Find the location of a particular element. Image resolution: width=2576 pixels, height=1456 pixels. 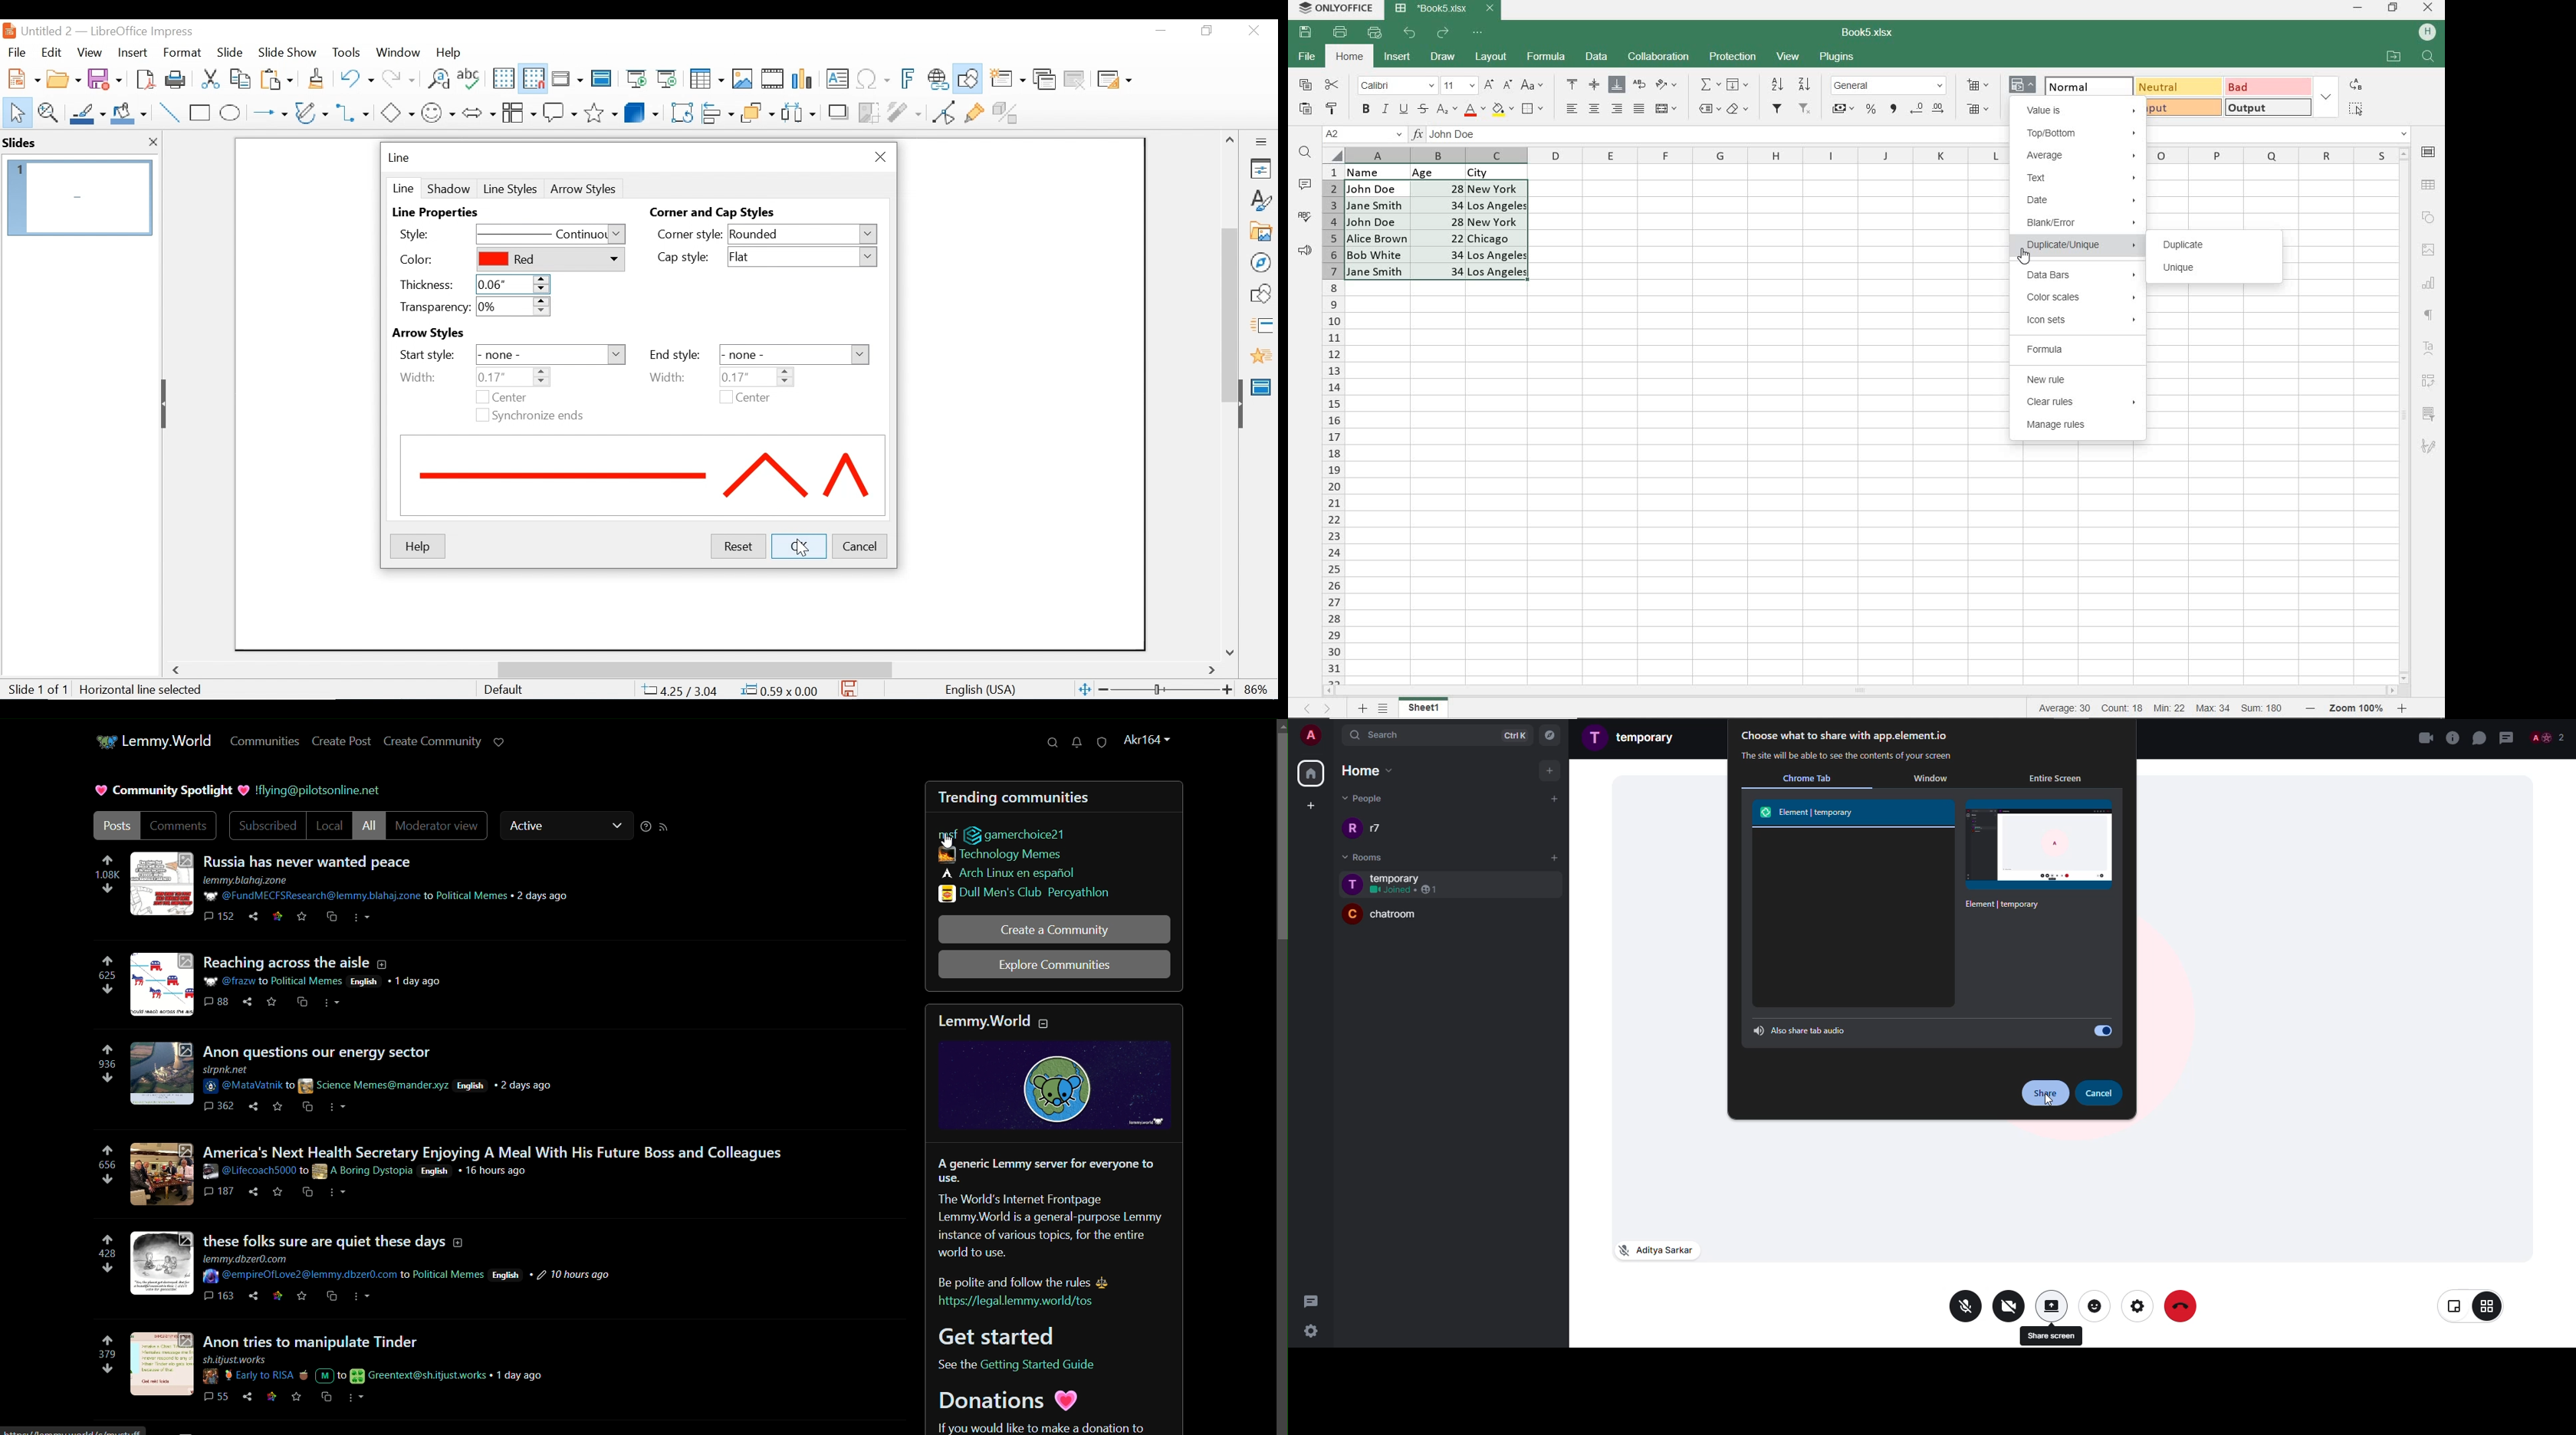

Default is located at coordinates (503, 690).